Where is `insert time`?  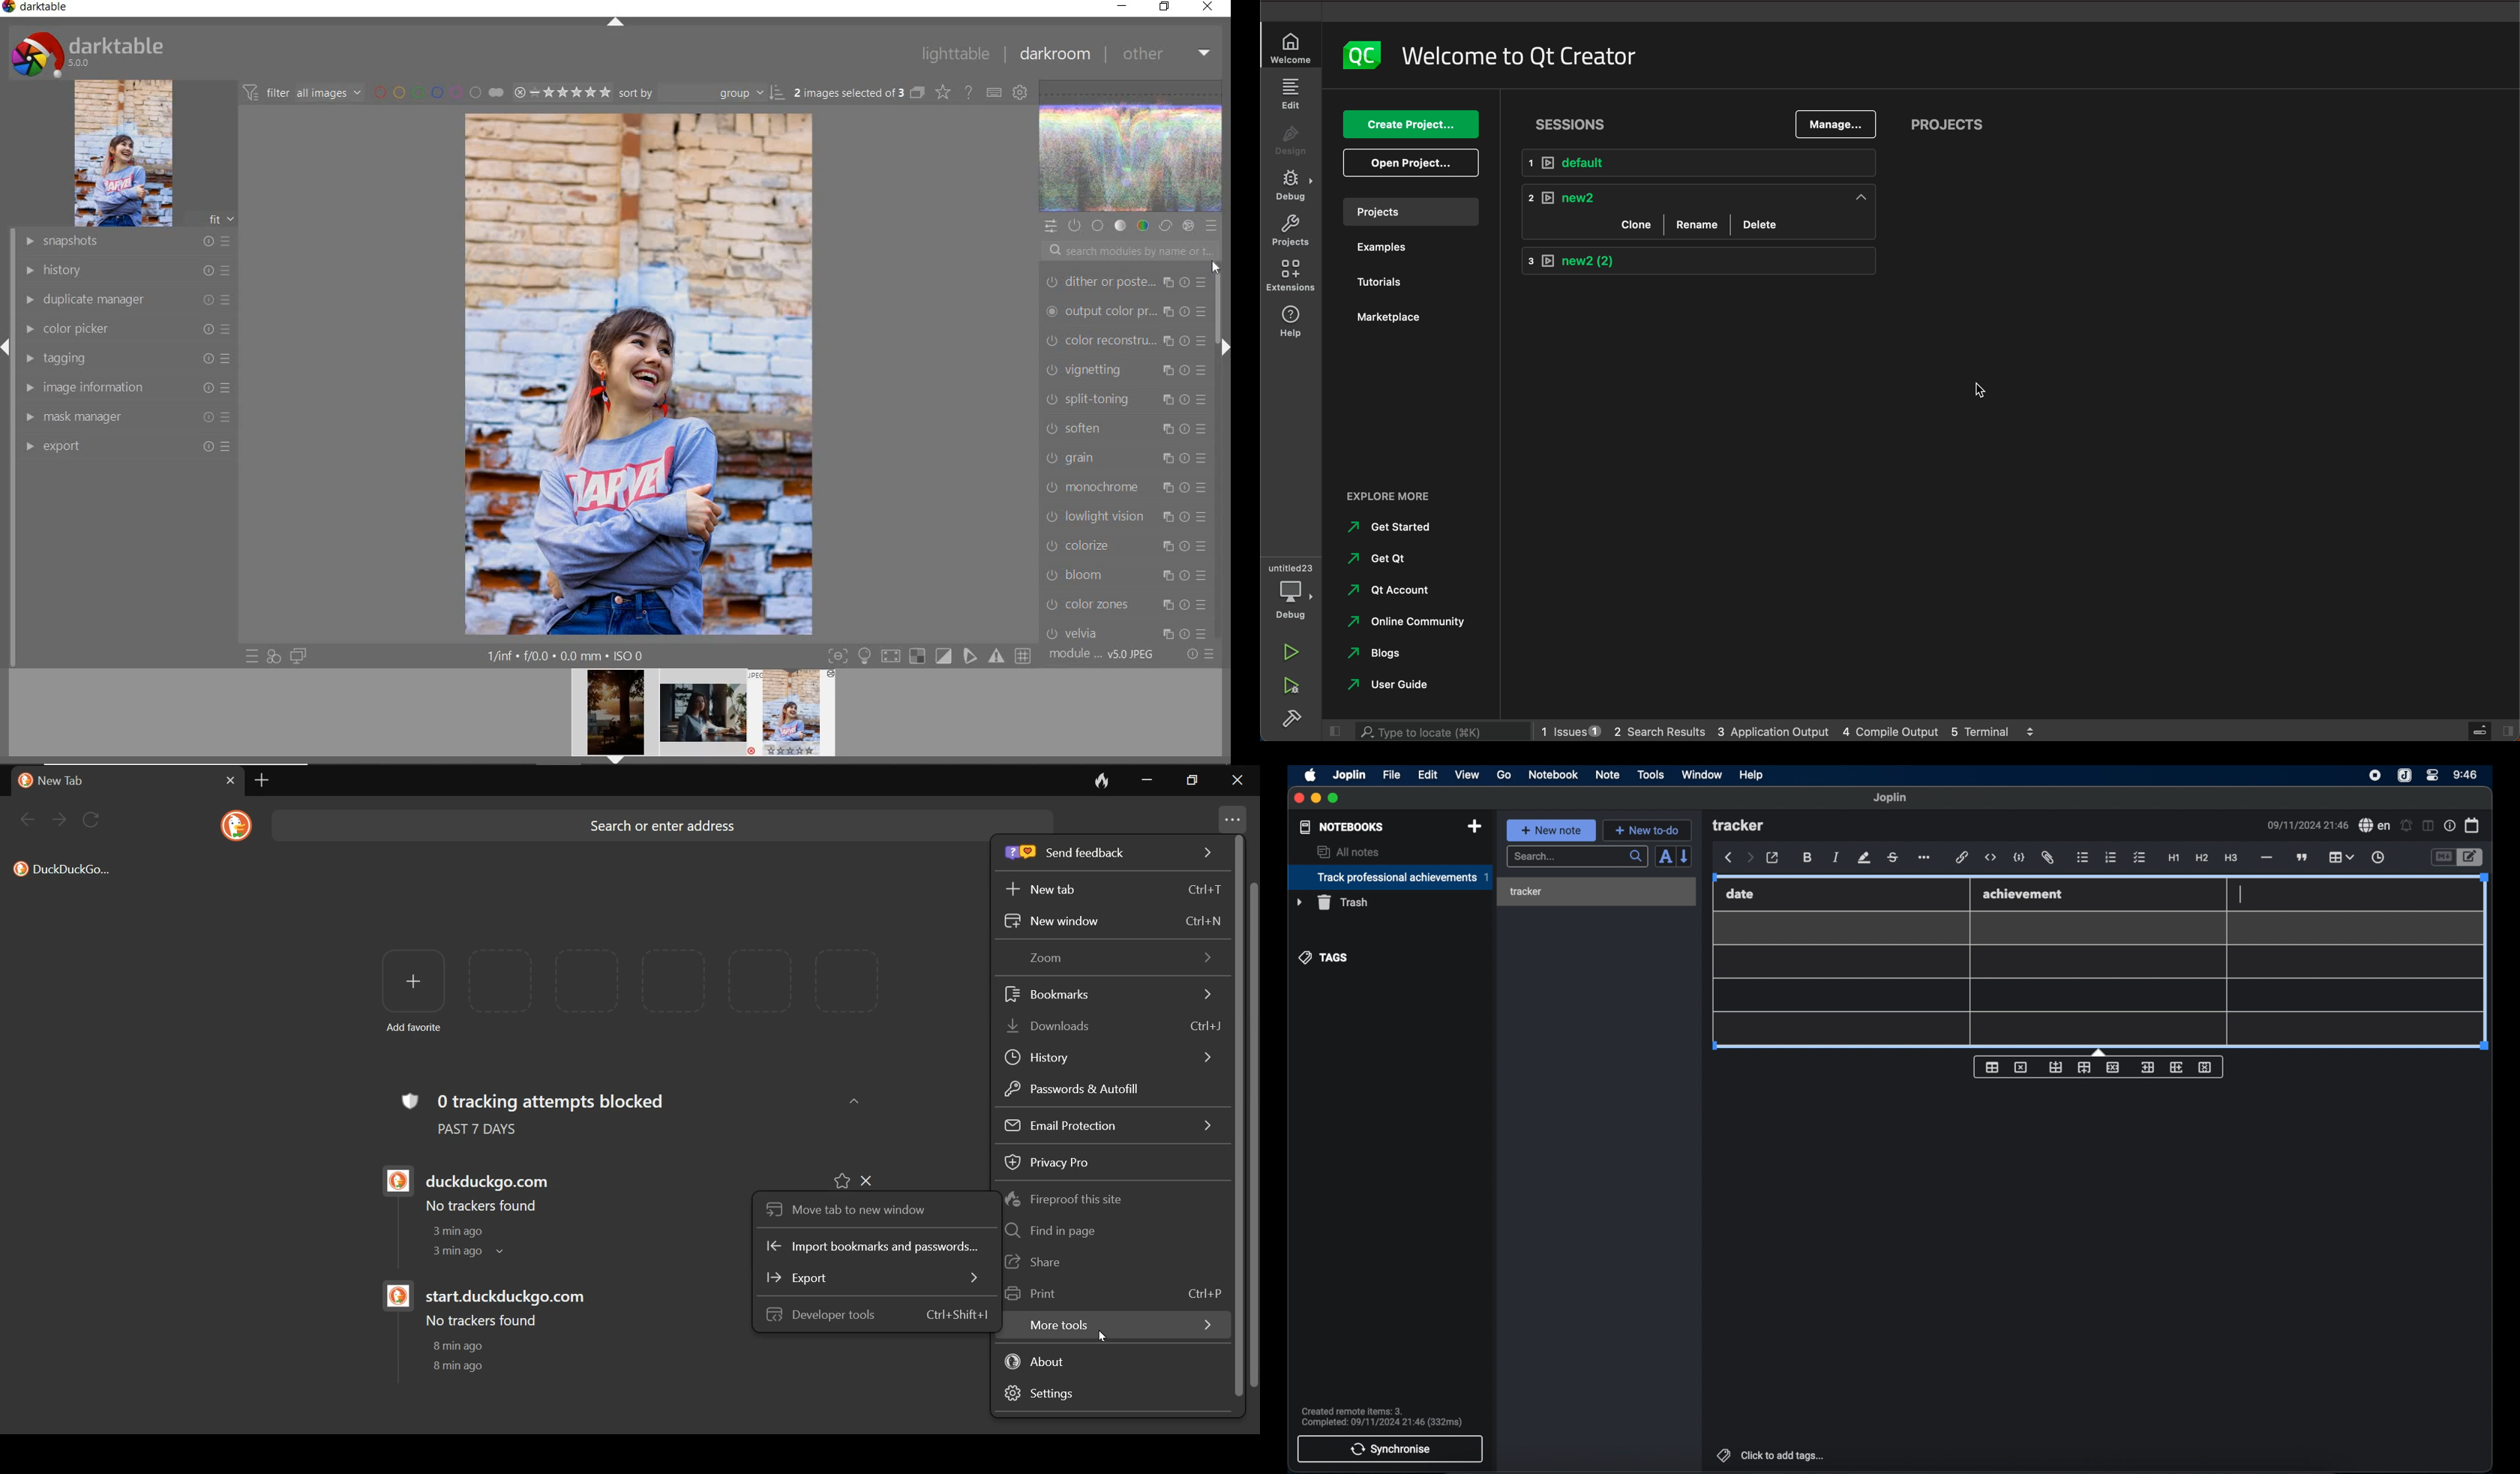 insert time is located at coordinates (2378, 858).